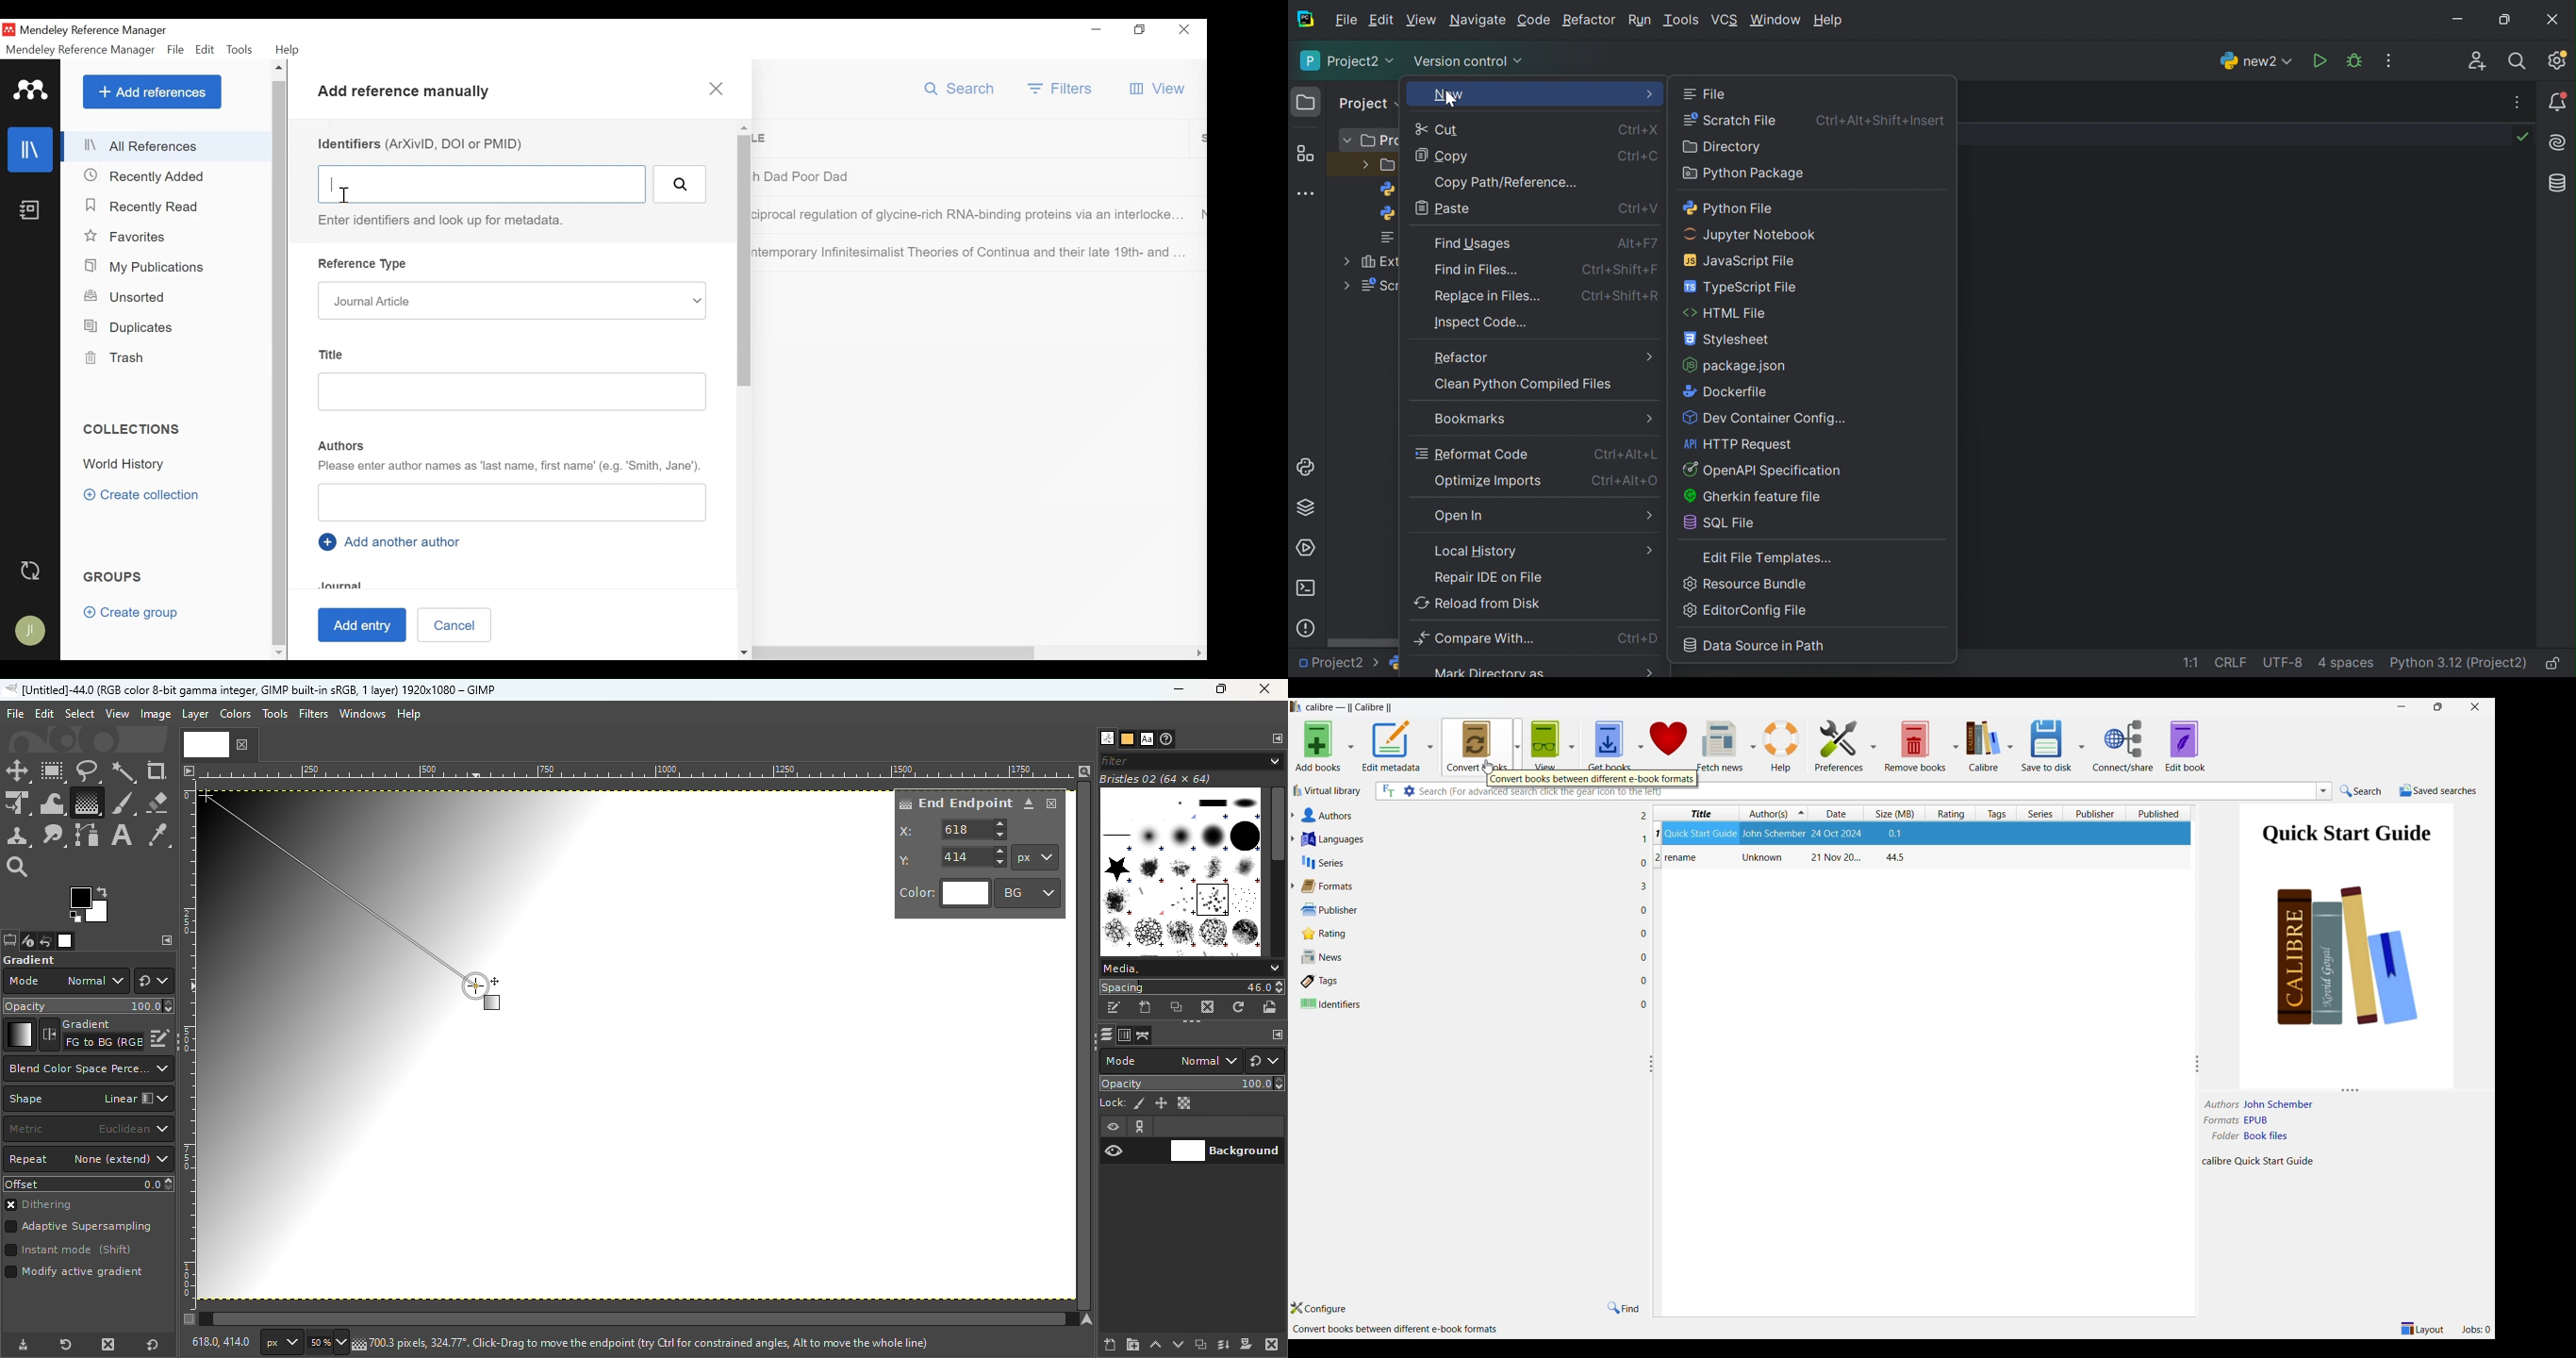 Image resolution: width=2576 pixels, height=1372 pixels. What do you see at coordinates (314, 714) in the screenshot?
I see `Filters` at bounding box center [314, 714].